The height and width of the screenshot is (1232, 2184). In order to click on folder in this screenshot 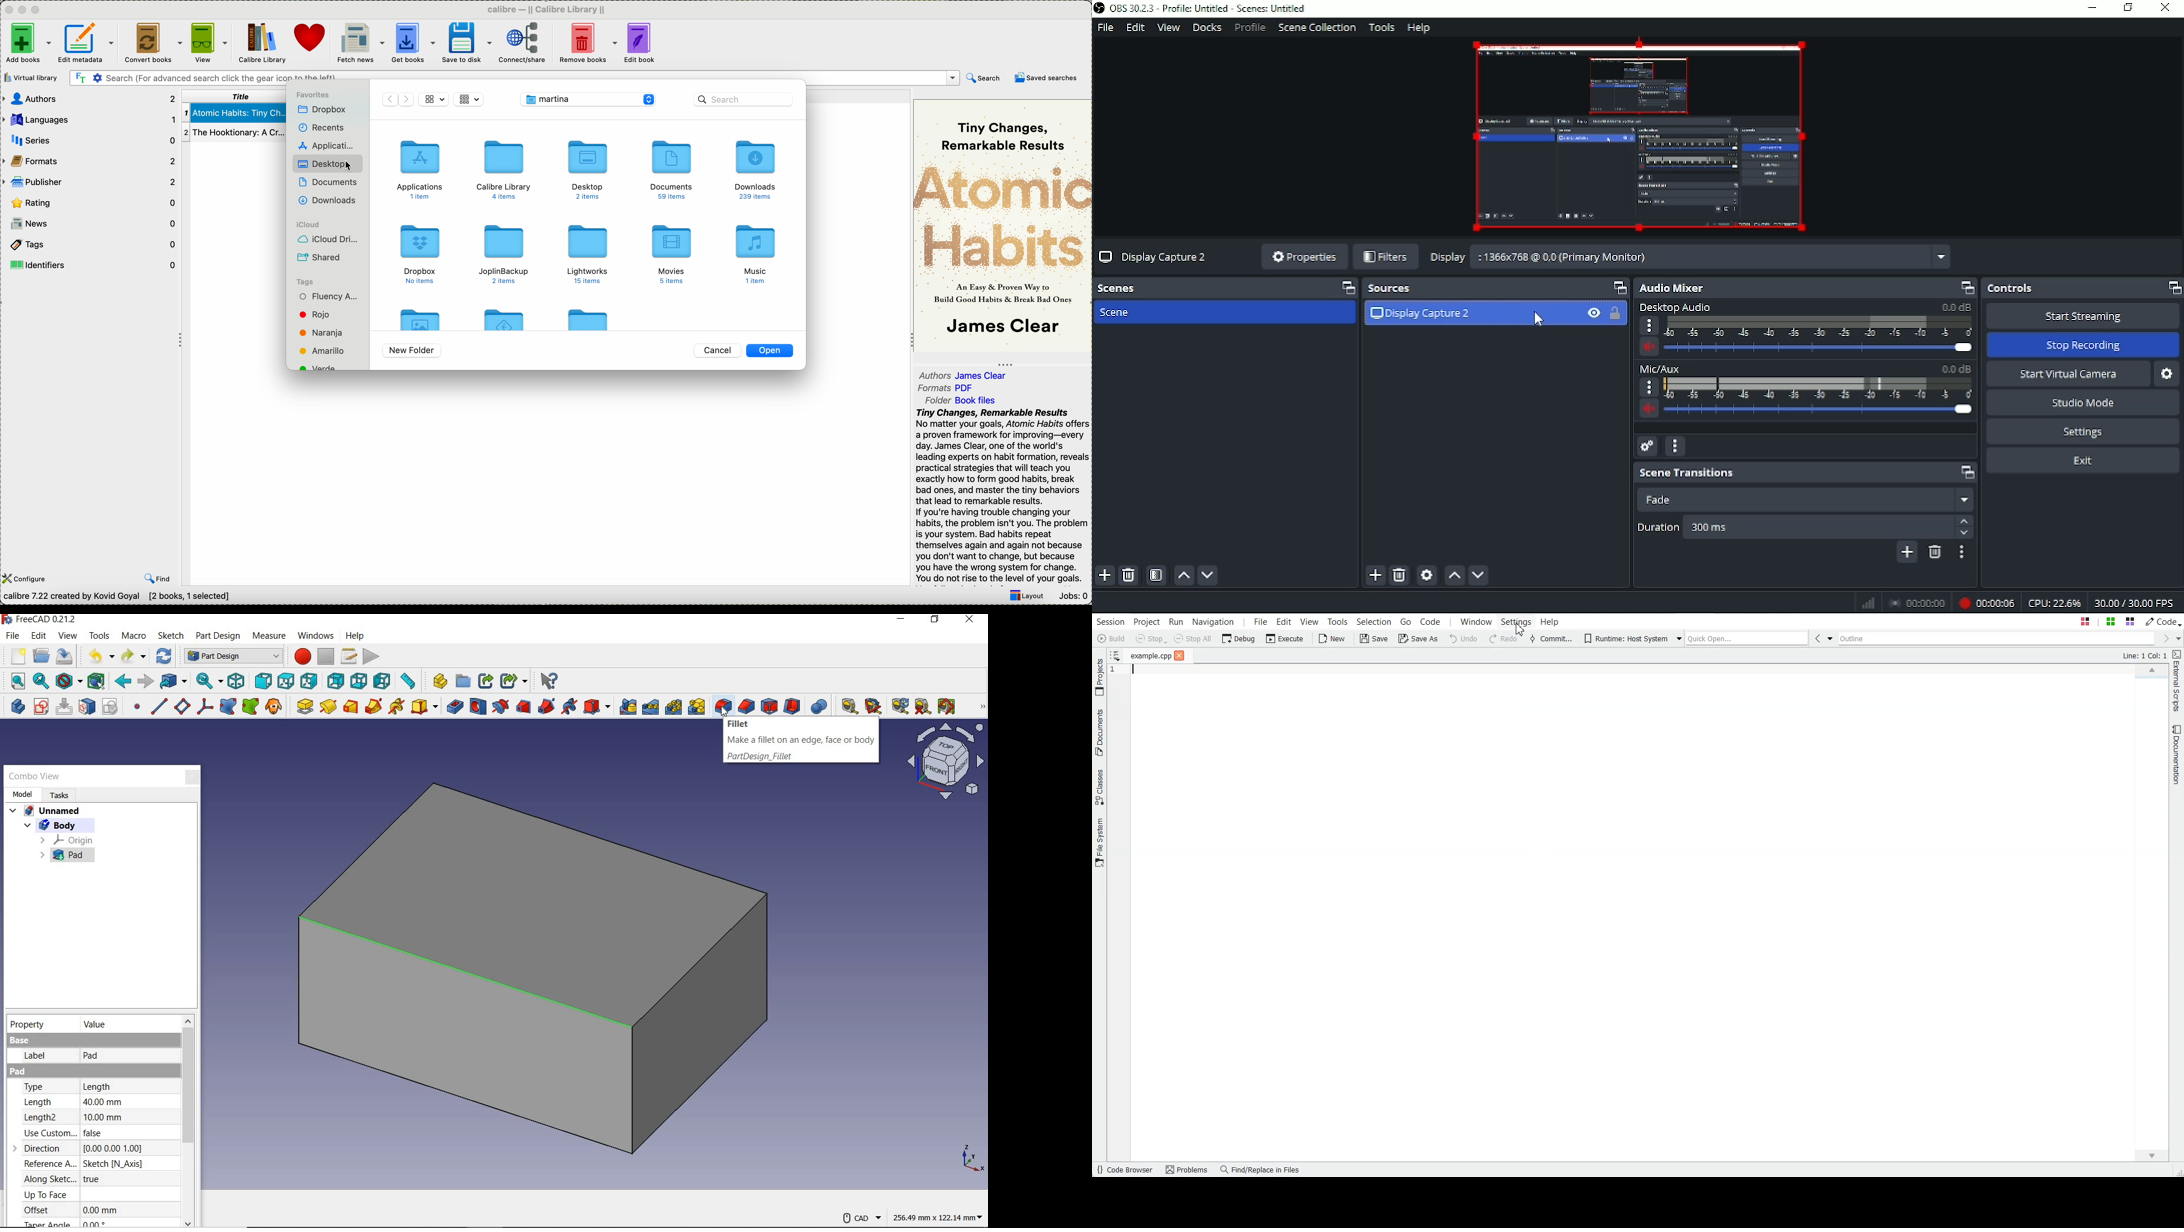, I will do `click(963, 401)`.